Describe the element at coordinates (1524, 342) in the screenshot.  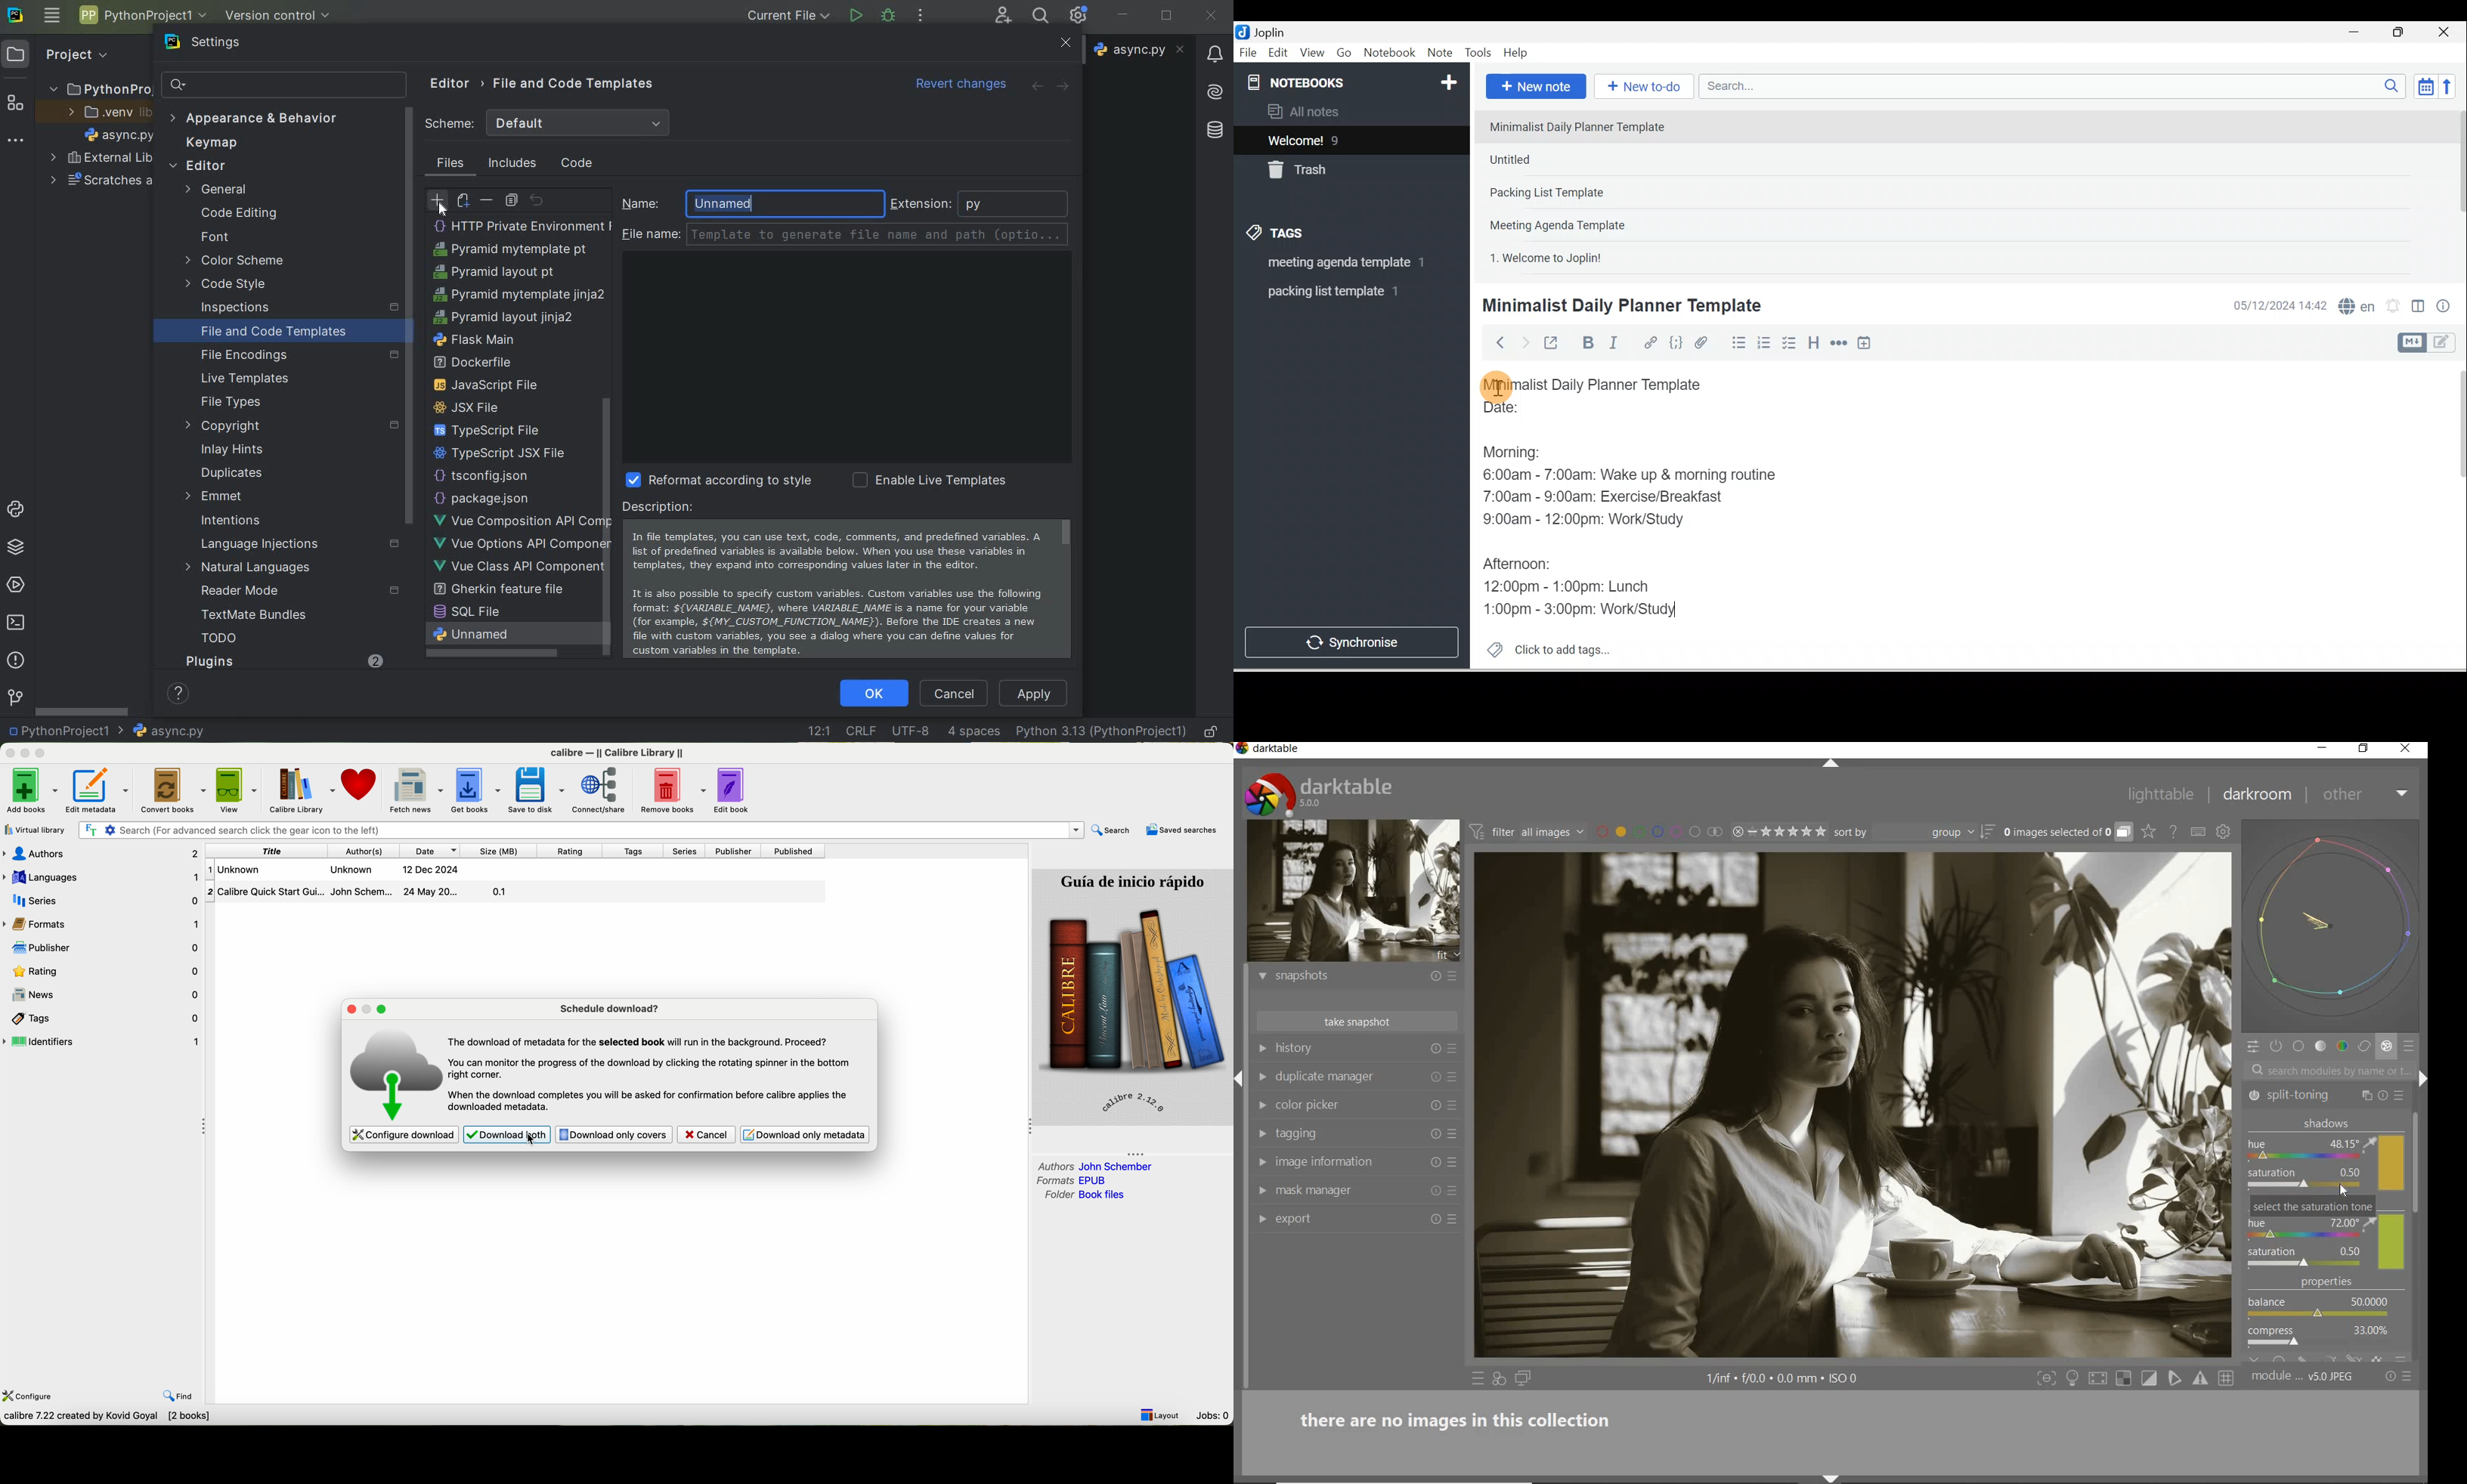
I see `Forward` at that location.